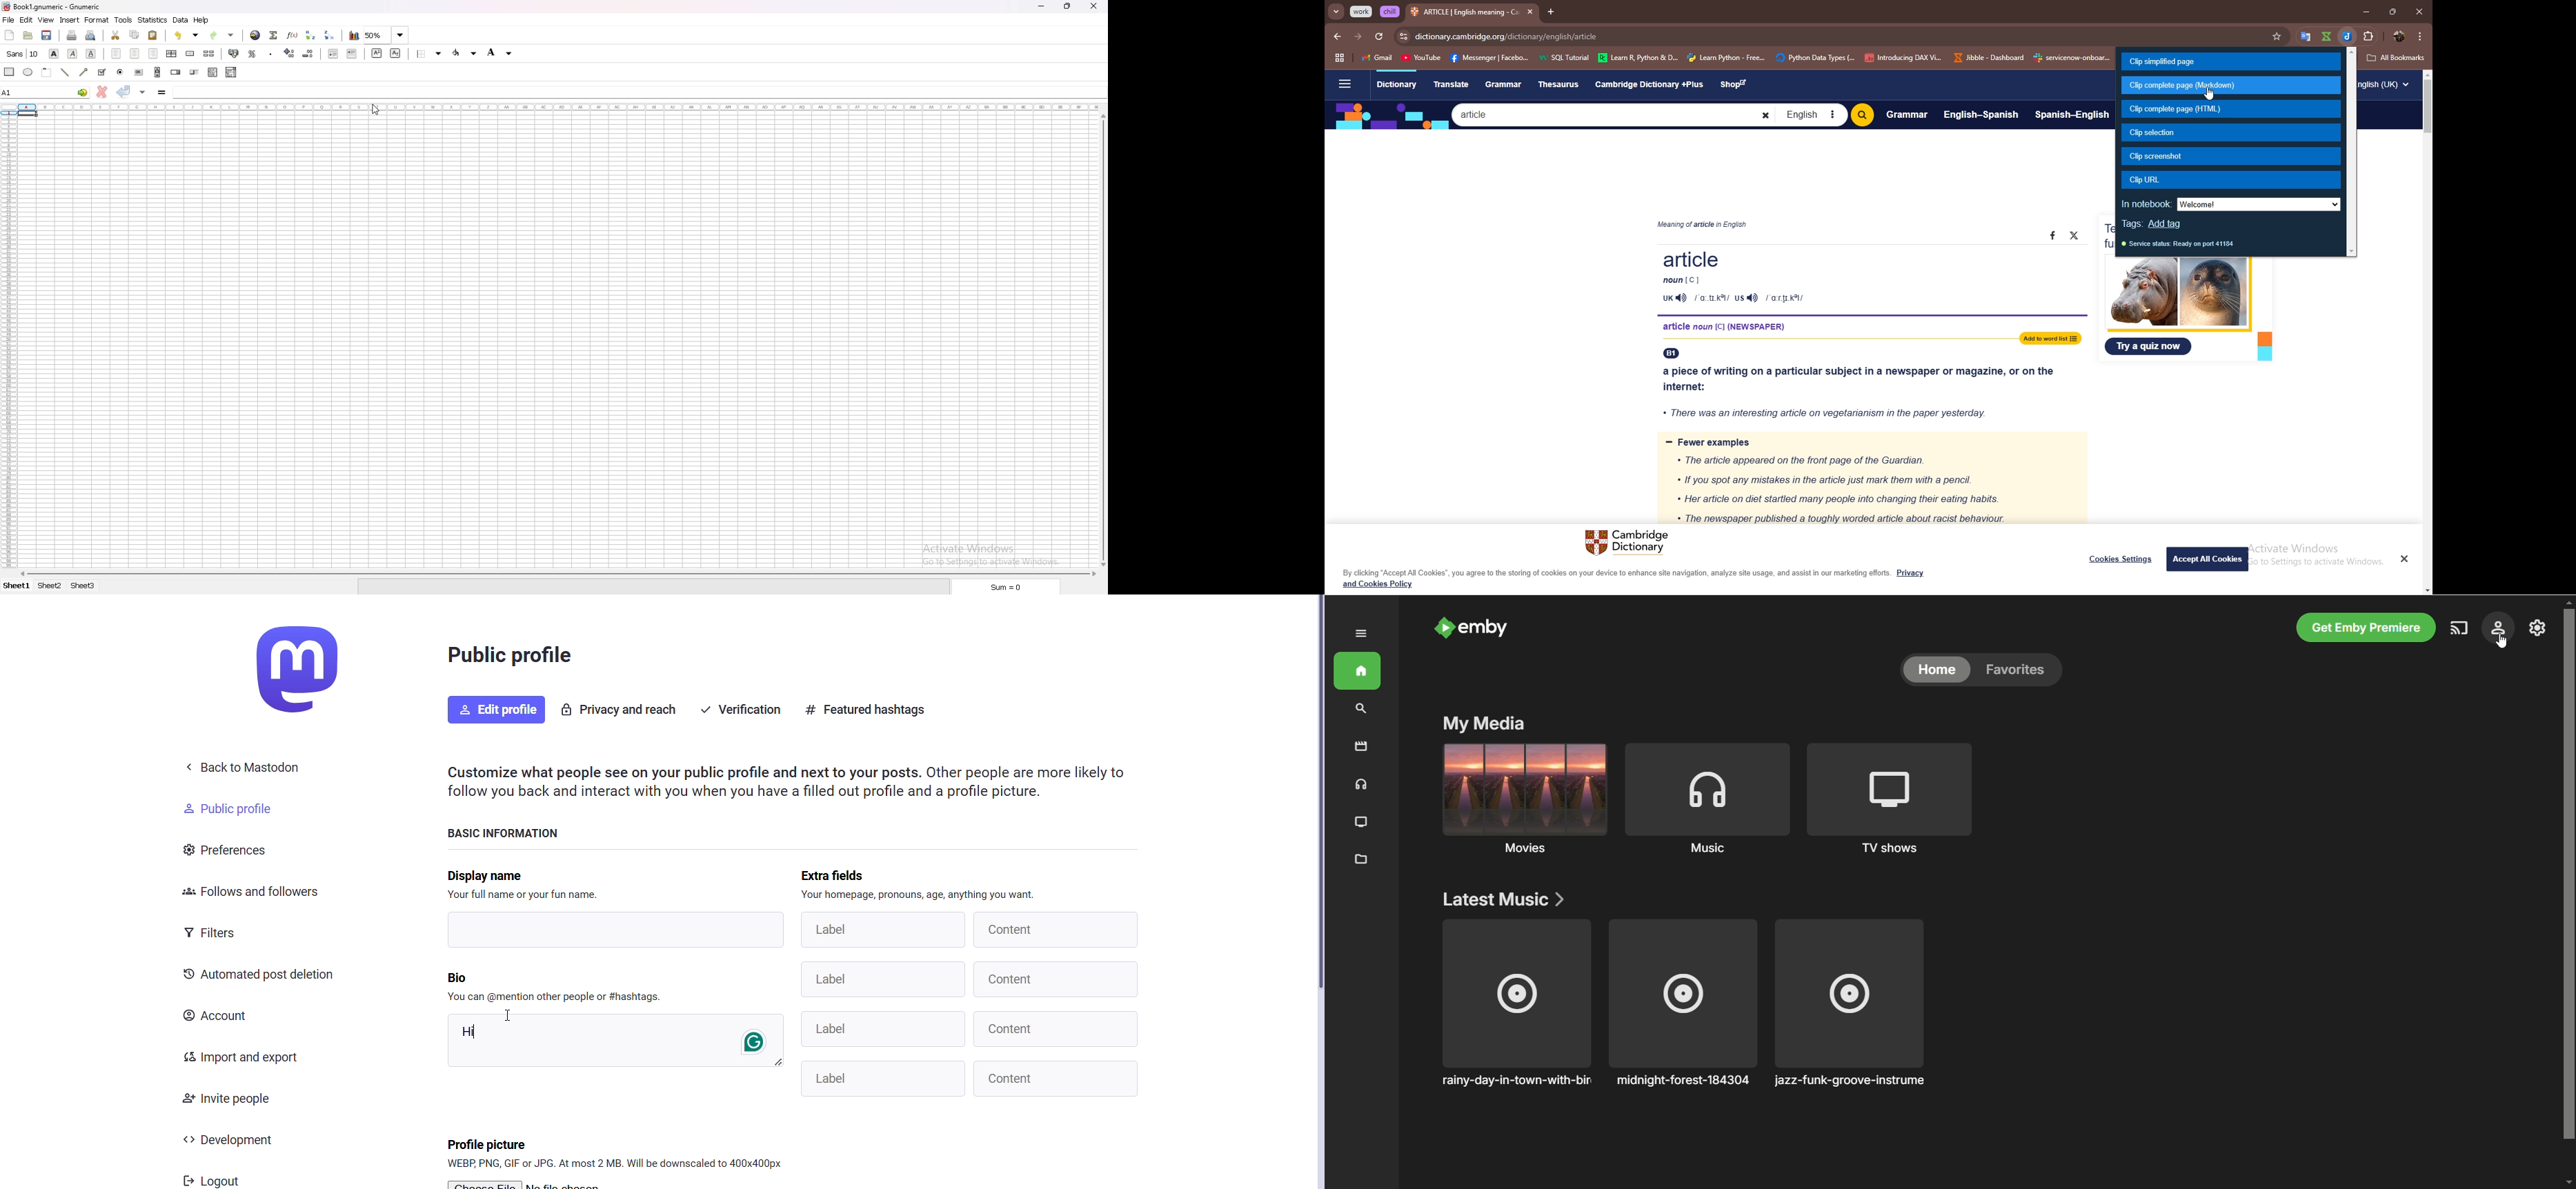 The height and width of the screenshot is (1204, 2576). What do you see at coordinates (116, 54) in the screenshot?
I see `left align` at bounding box center [116, 54].